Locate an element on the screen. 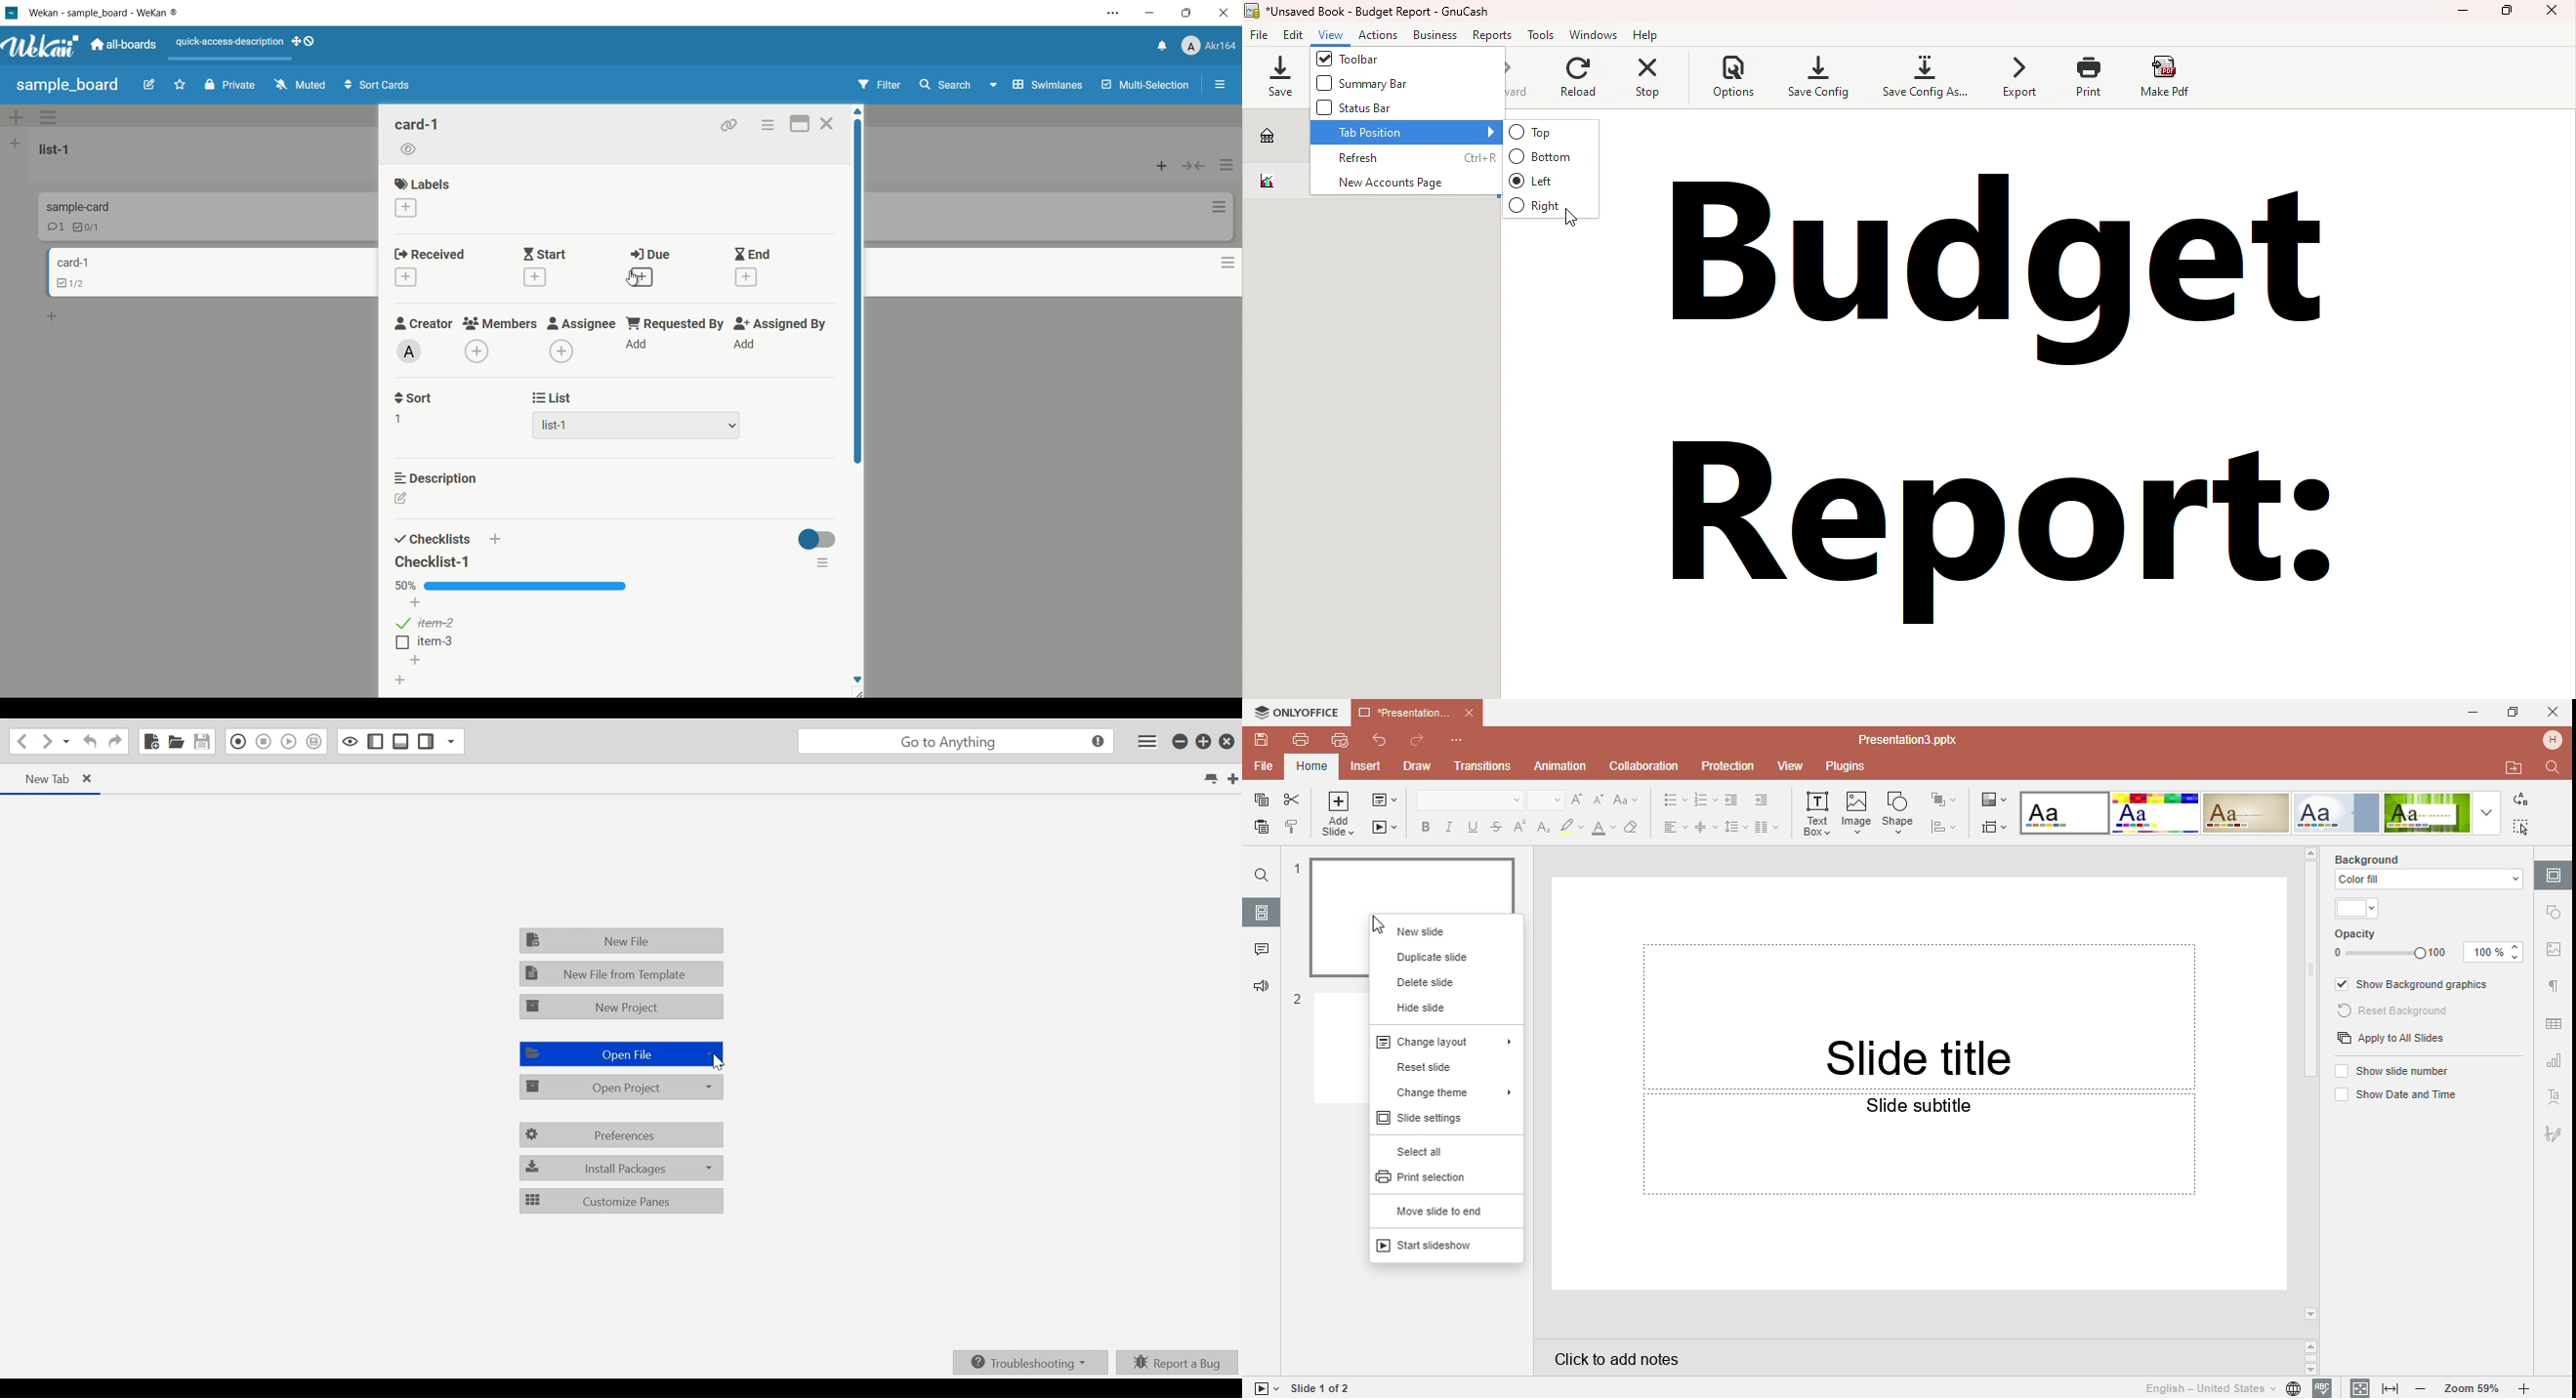 The height and width of the screenshot is (1400, 2576). Close is located at coordinates (2552, 13).